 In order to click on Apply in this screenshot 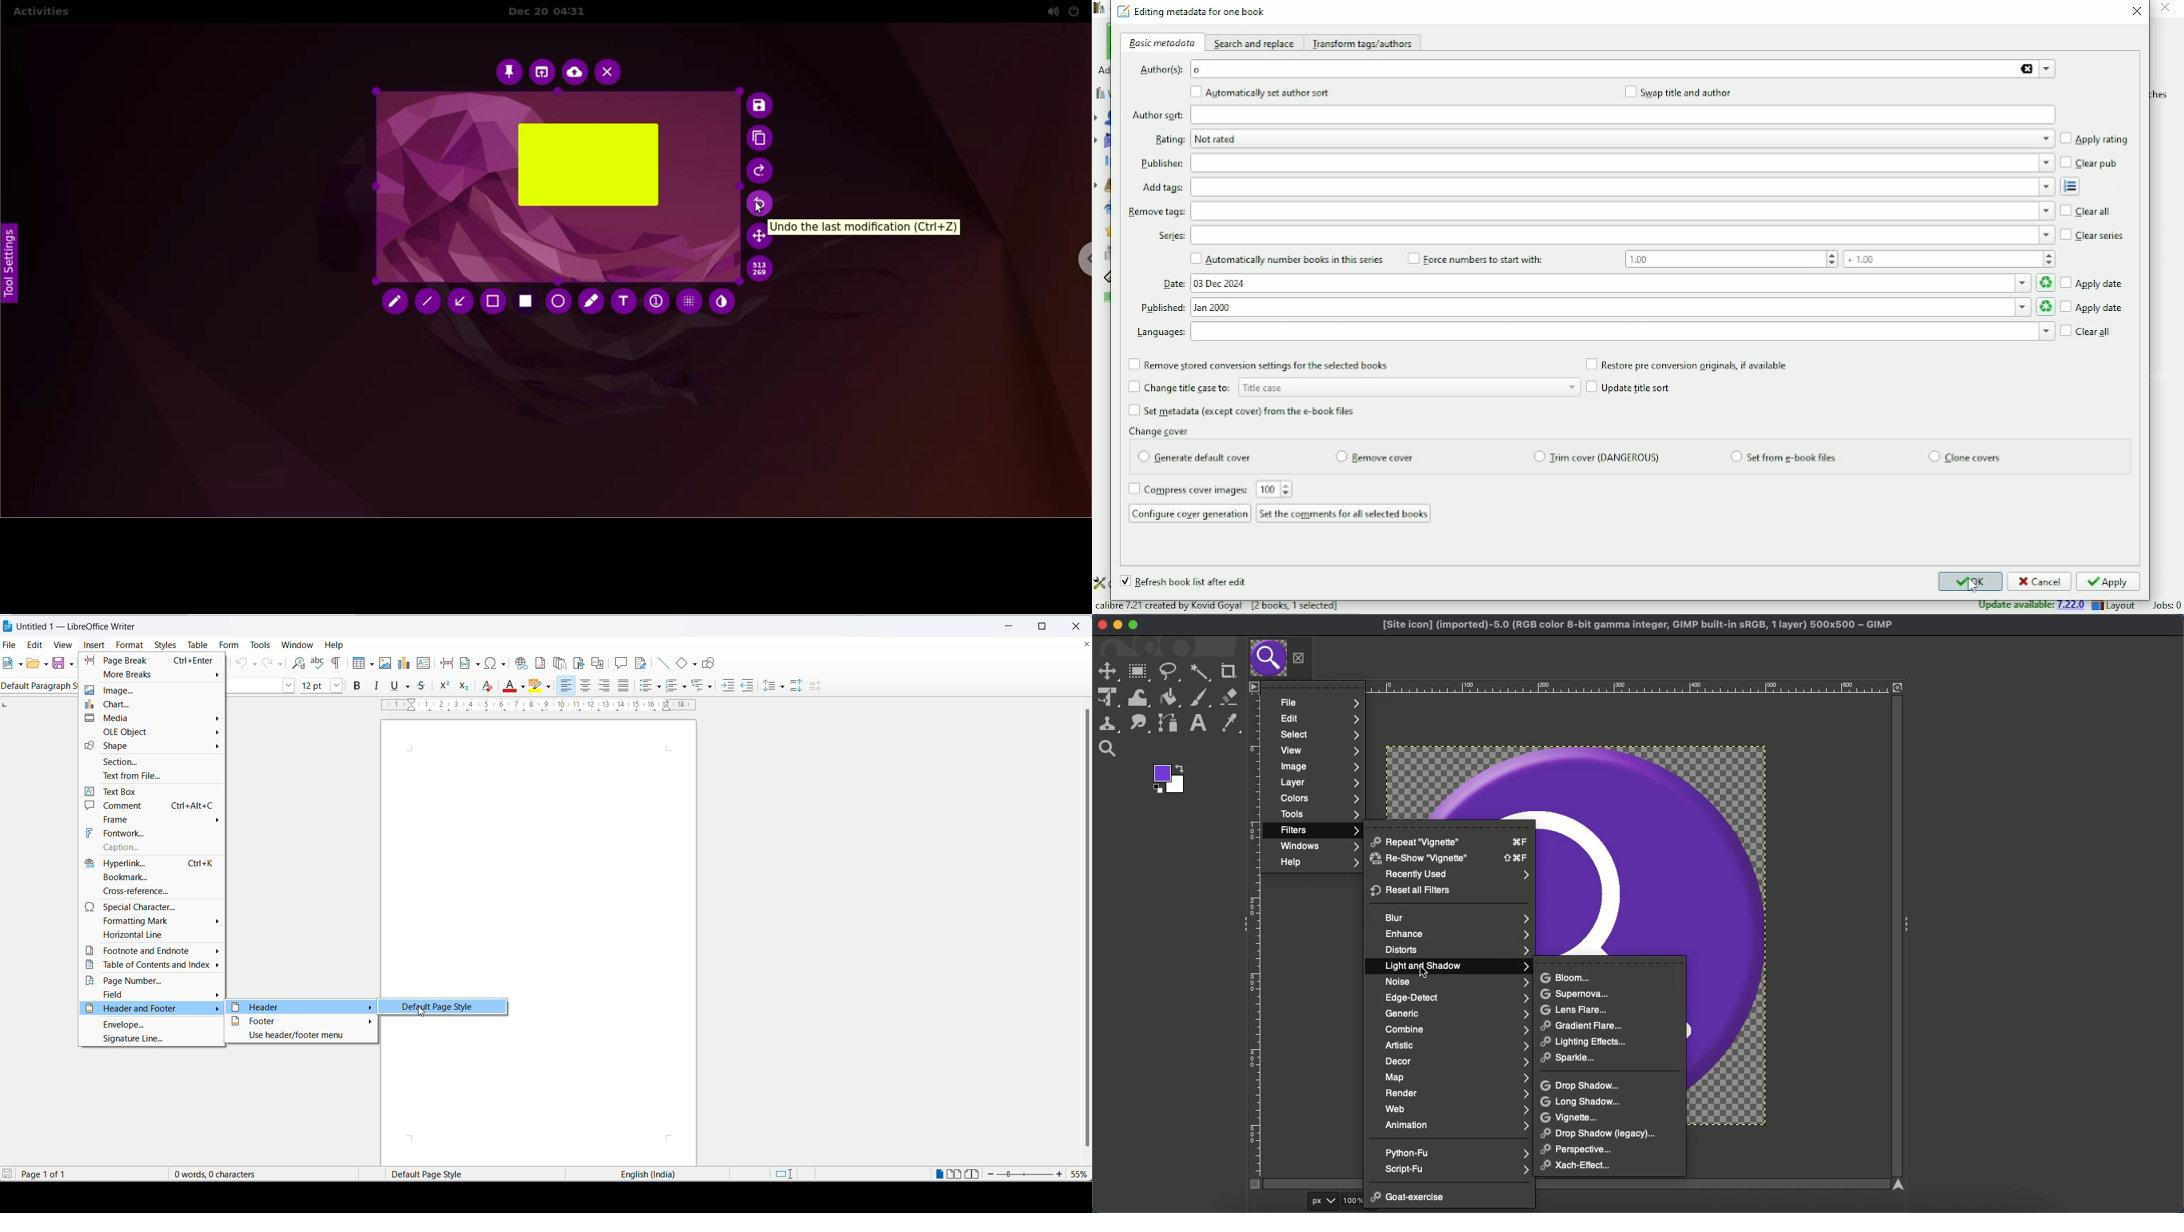, I will do `click(2108, 581)`.